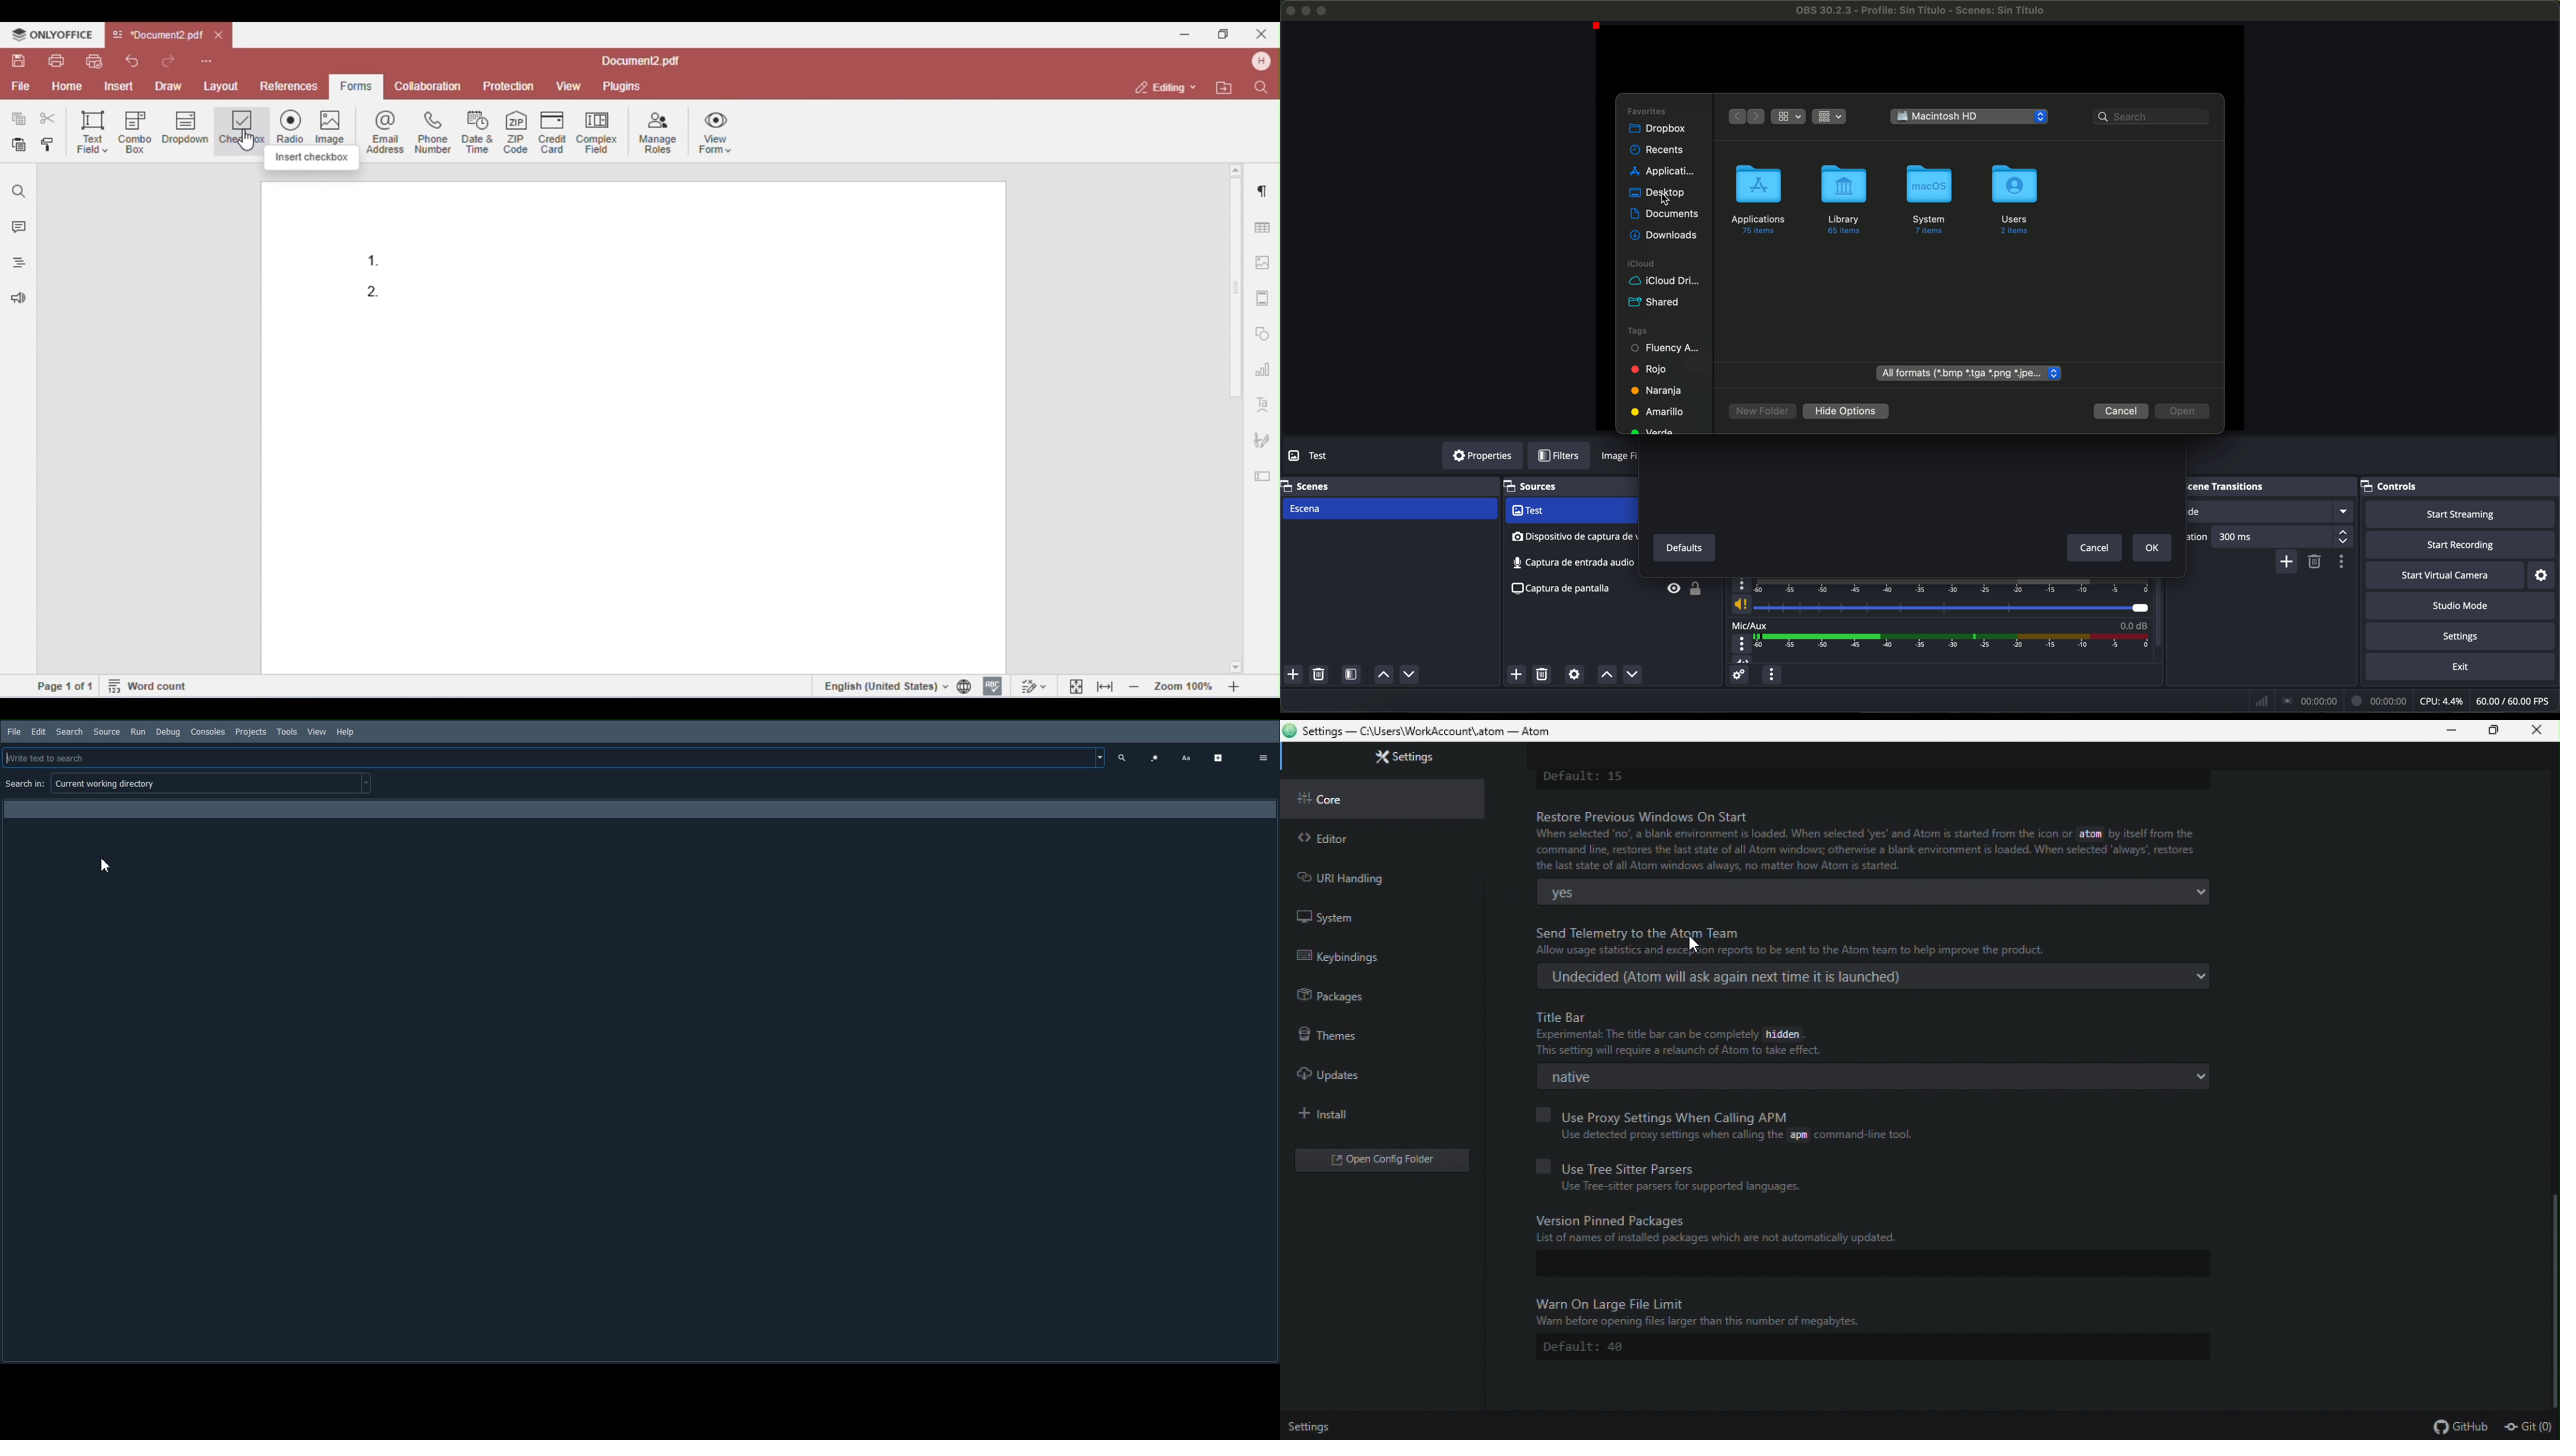 This screenshot has width=2576, height=1456. What do you see at coordinates (1306, 10) in the screenshot?
I see `minimize program` at bounding box center [1306, 10].